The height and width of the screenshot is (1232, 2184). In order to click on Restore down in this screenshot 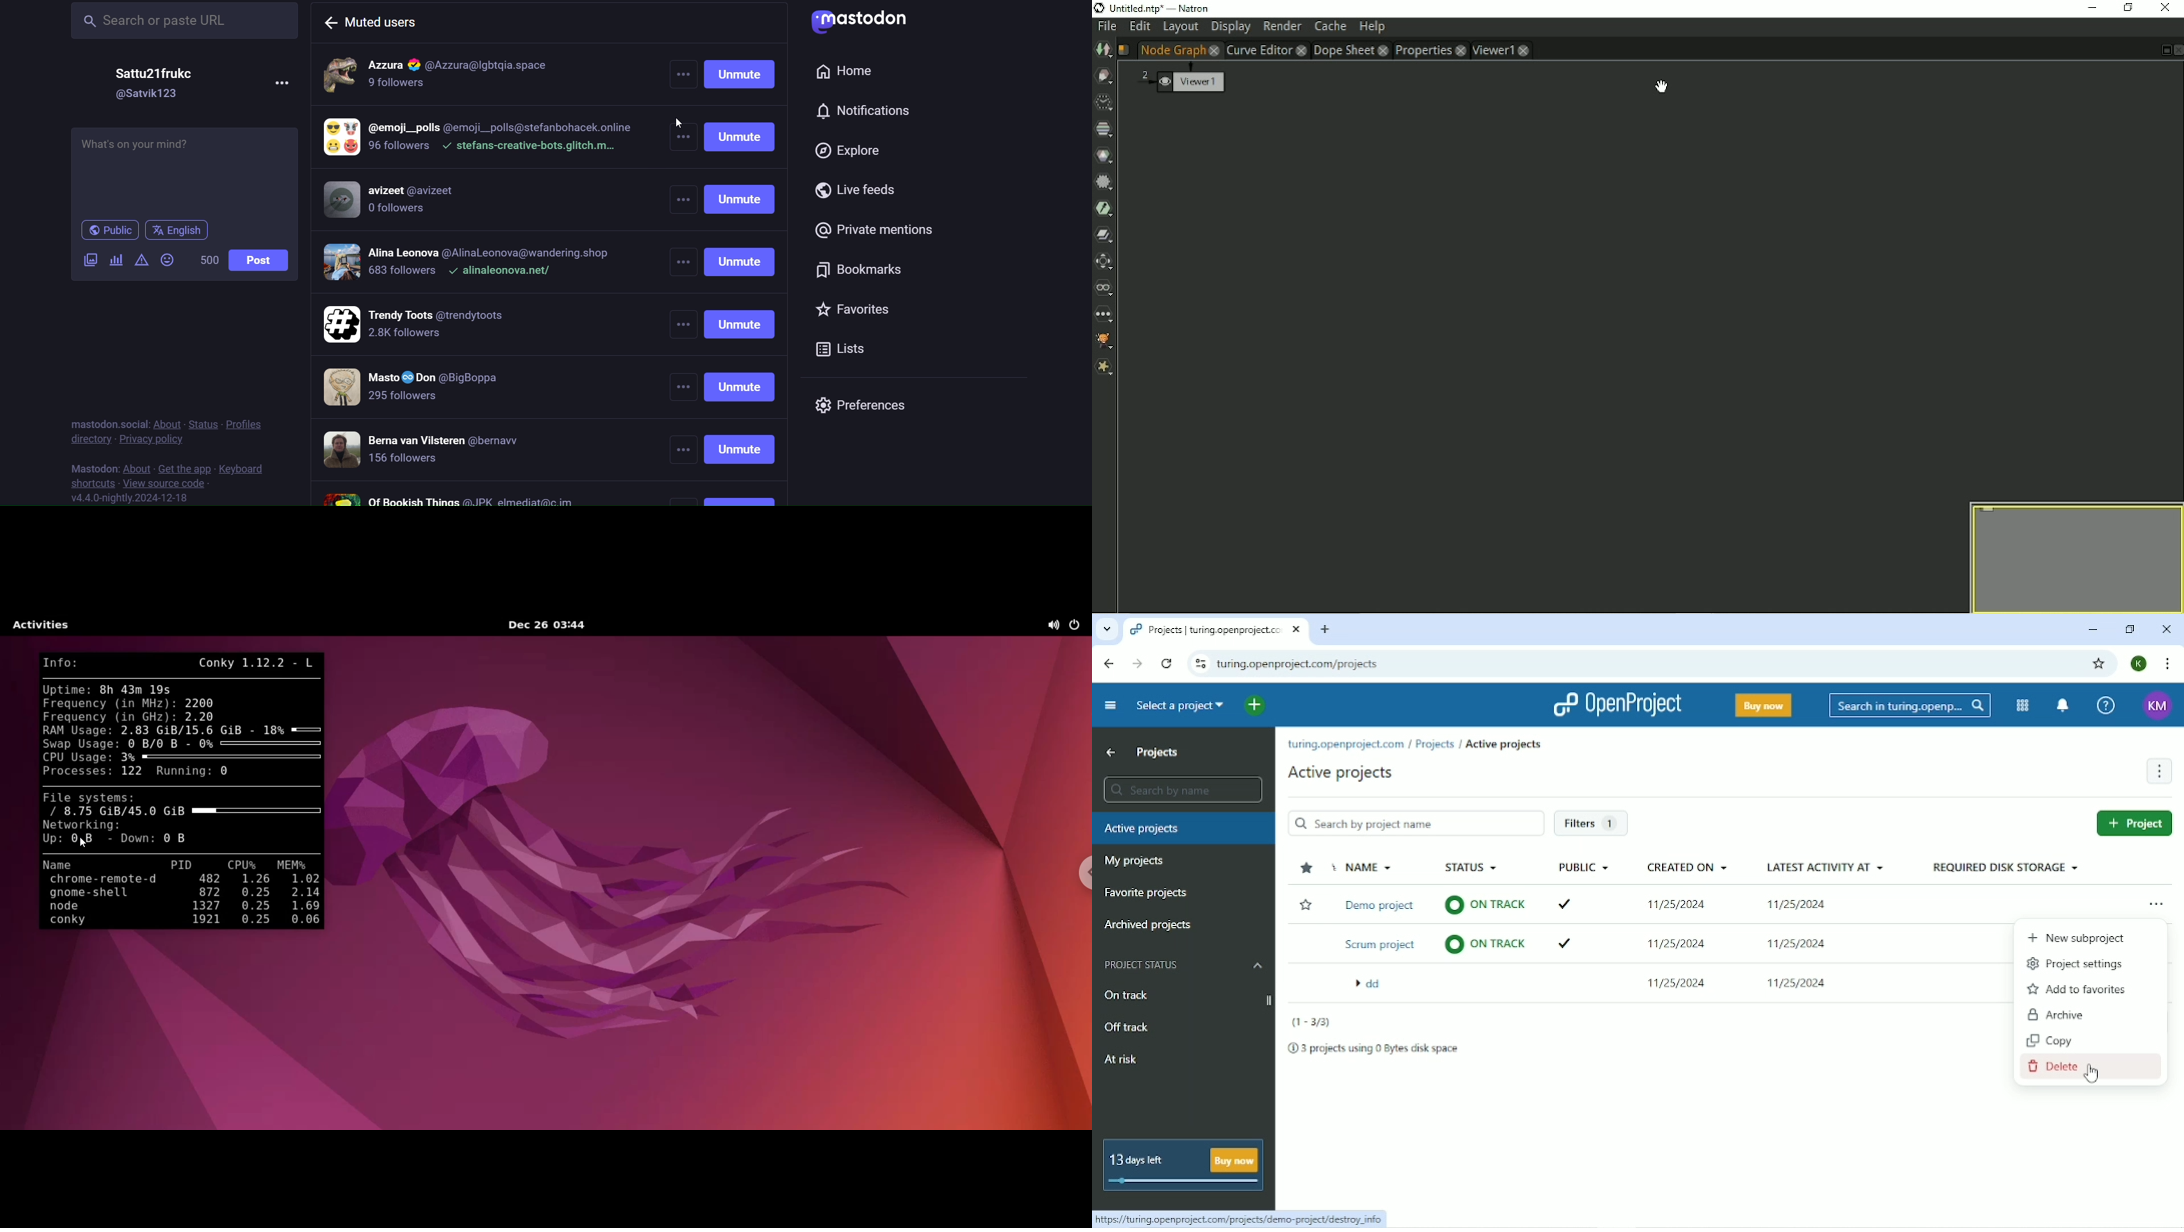, I will do `click(2129, 630)`.